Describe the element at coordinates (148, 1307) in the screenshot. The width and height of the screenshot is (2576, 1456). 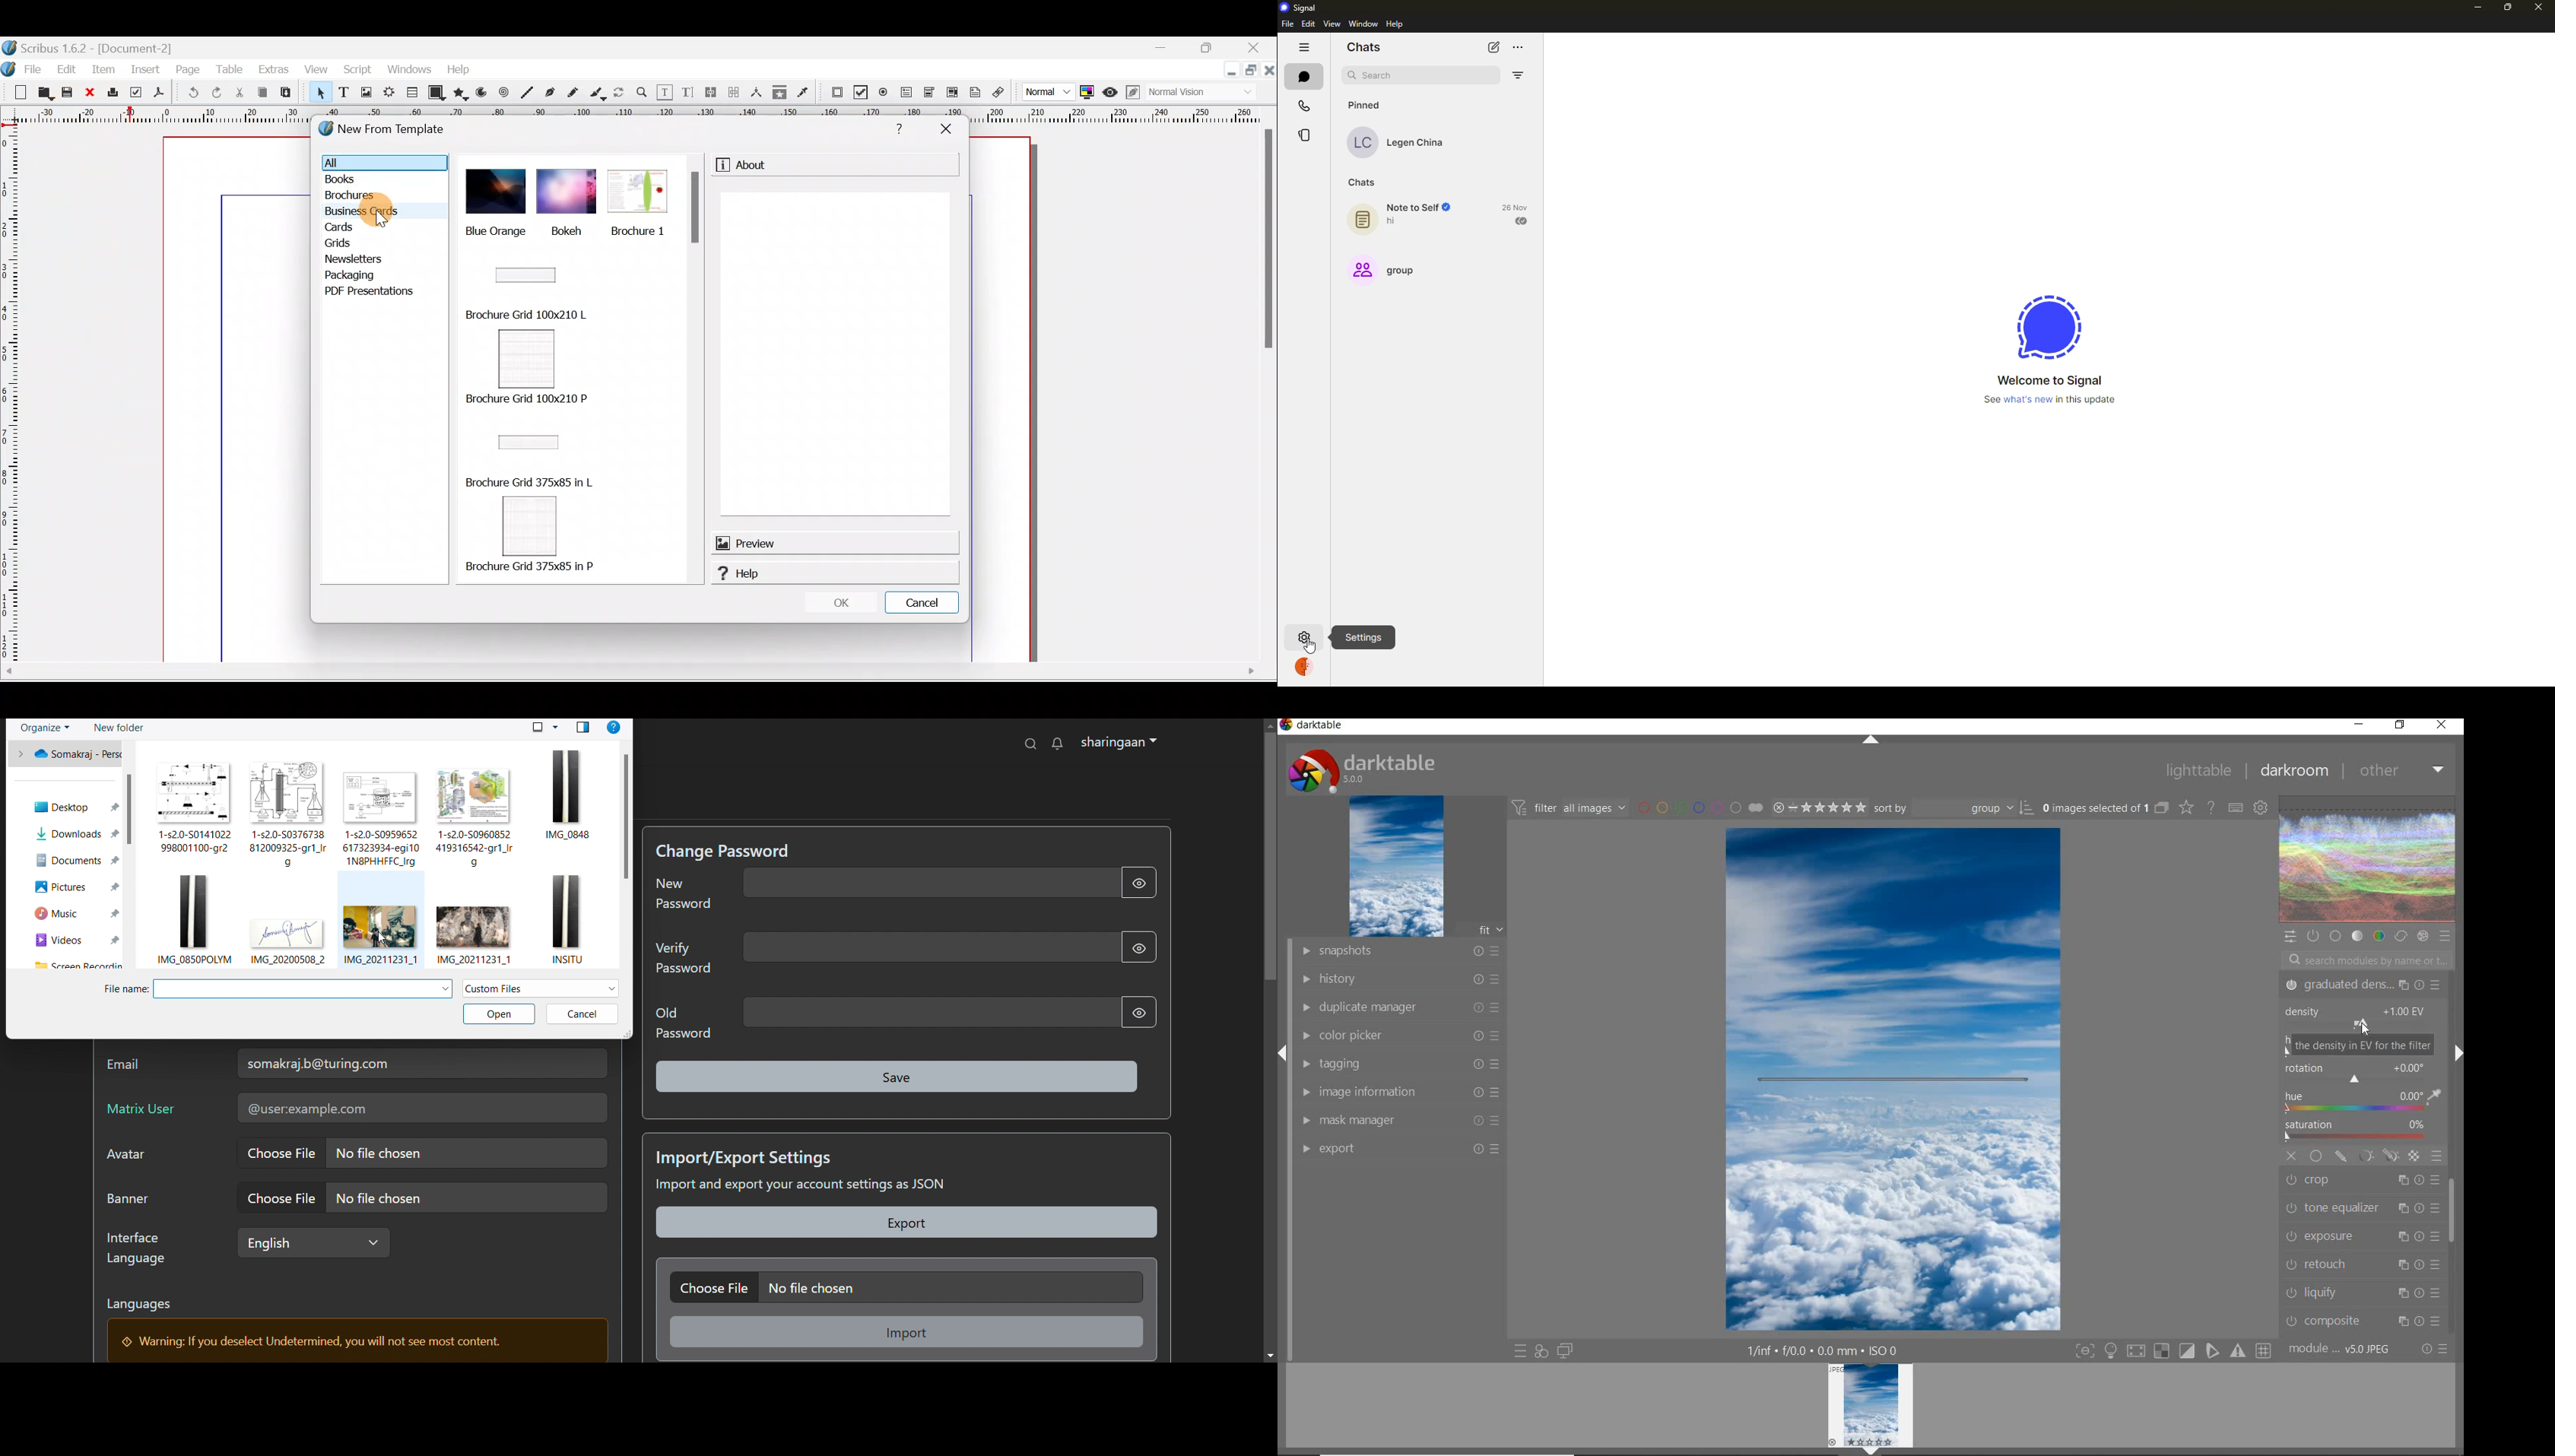
I see `Languages` at that location.